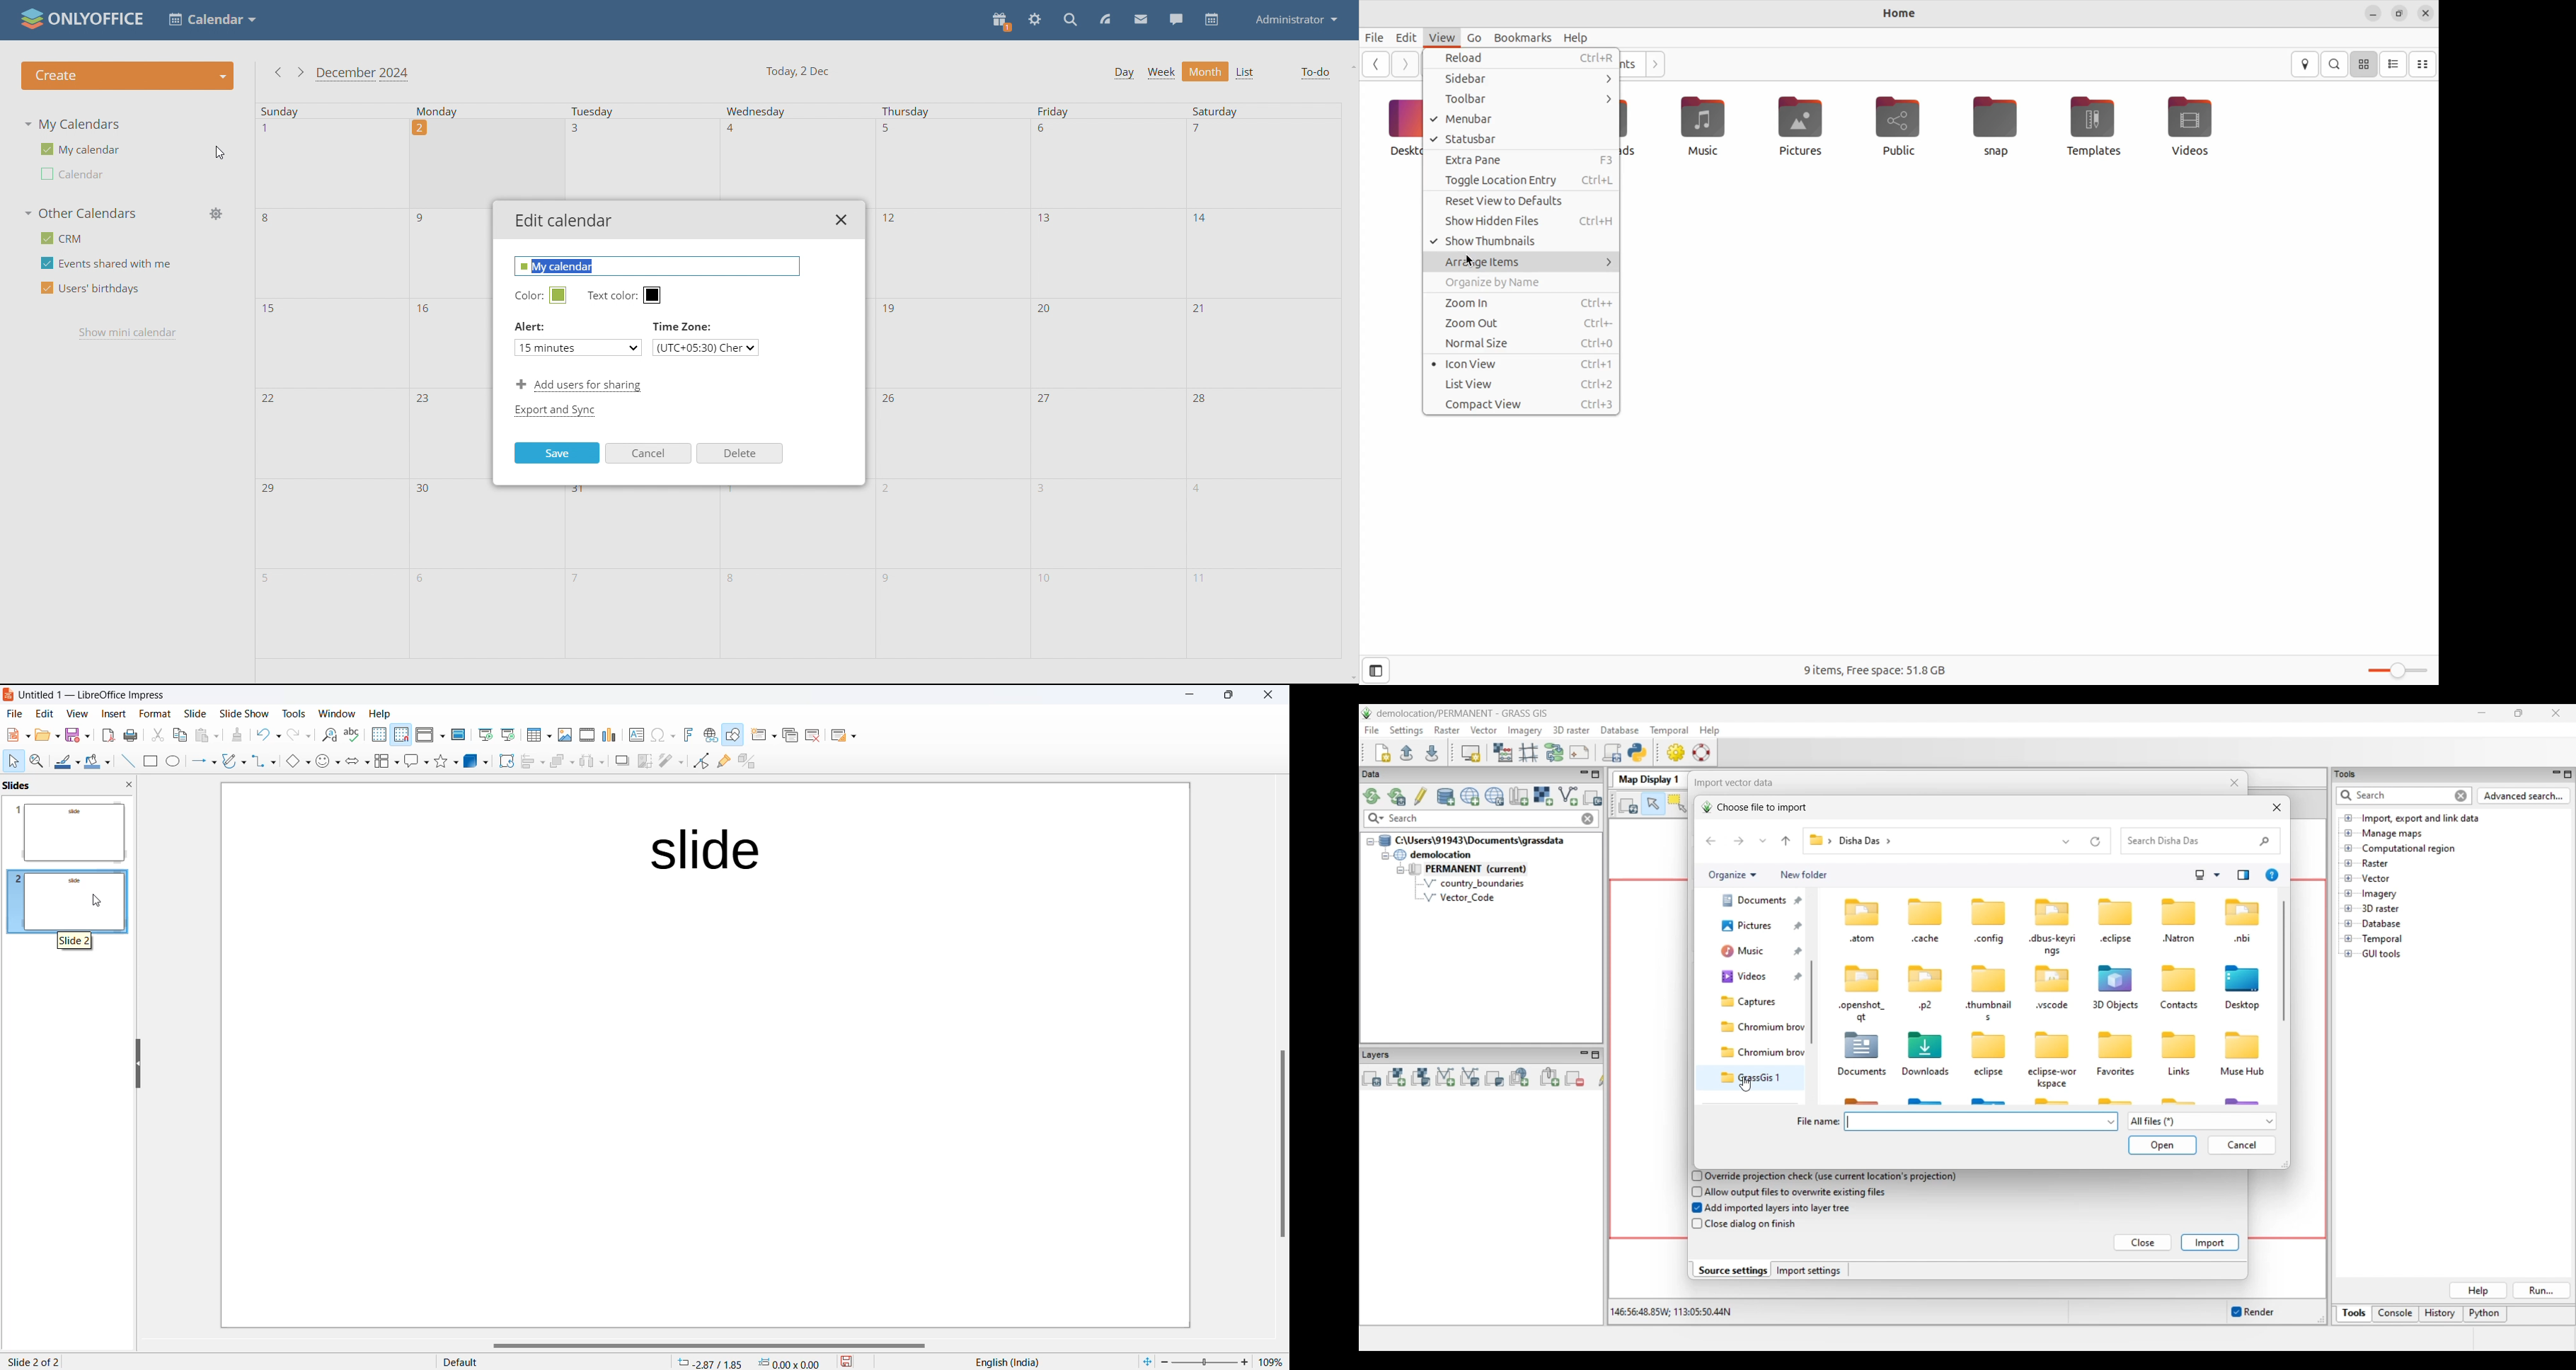 This screenshot has height=1372, width=2576. What do you see at coordinates (148, 761) in the screenshot?
I see `Rectangle` at bounding box center [148, 761].